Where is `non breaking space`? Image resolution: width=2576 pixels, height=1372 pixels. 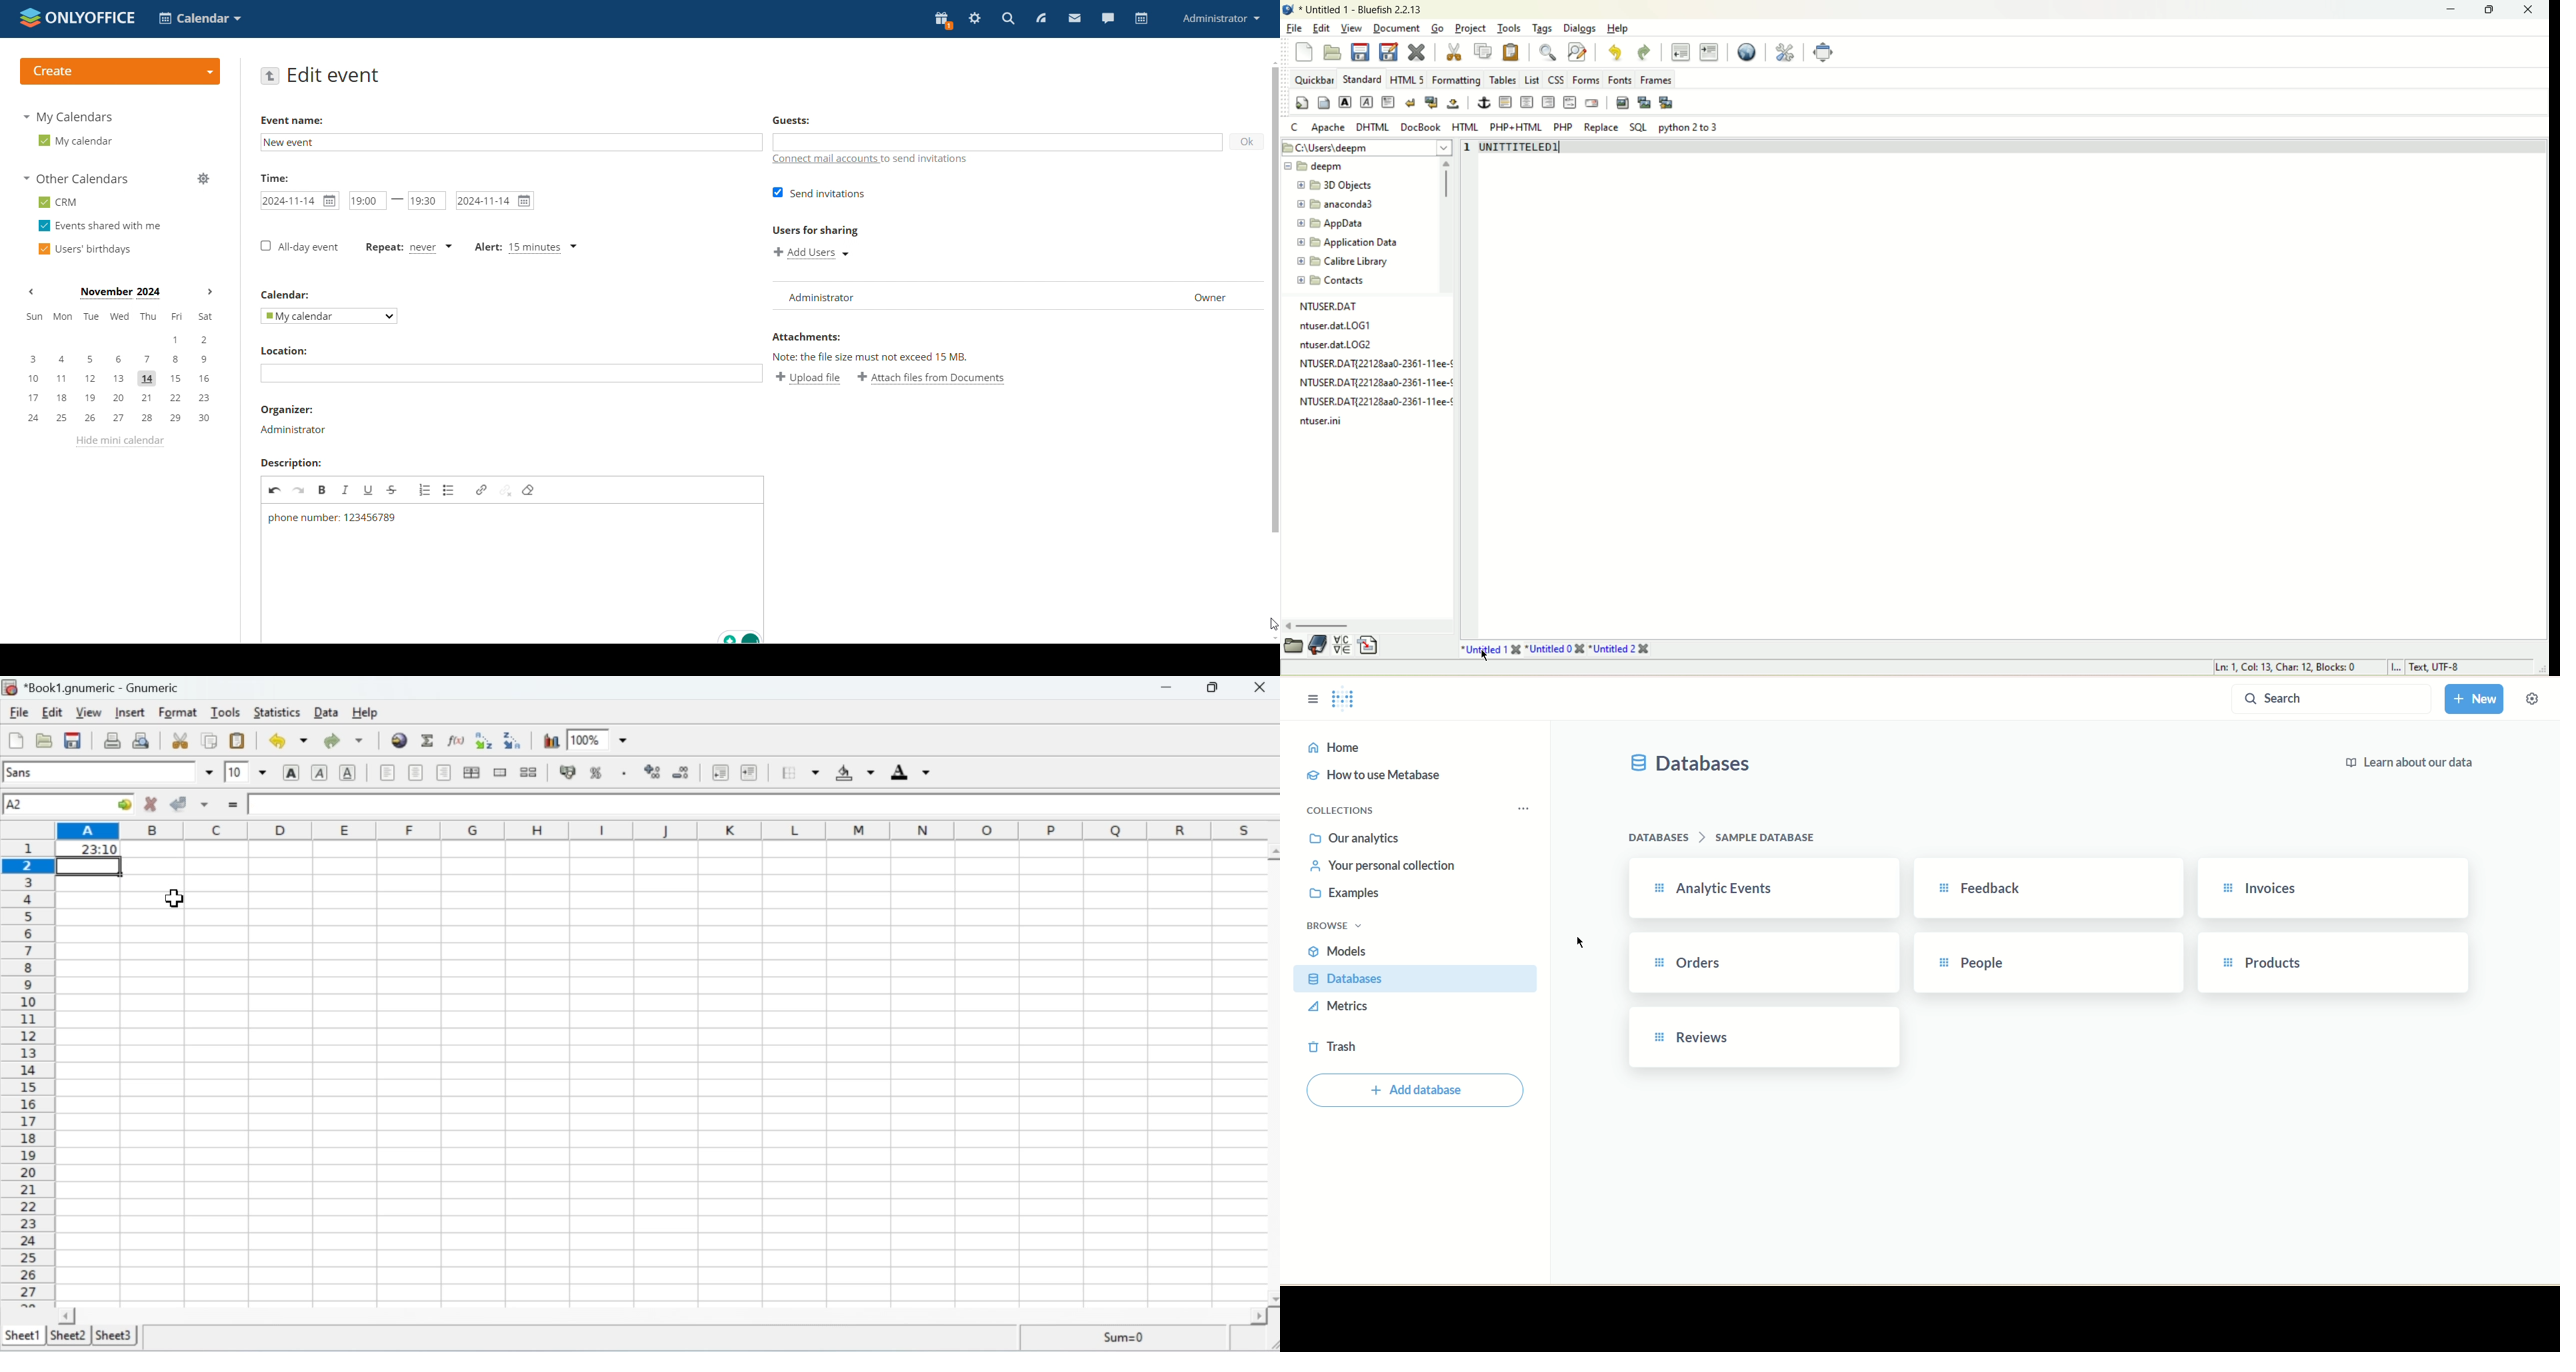 non breaking space is located at coordinates (1458, 103).